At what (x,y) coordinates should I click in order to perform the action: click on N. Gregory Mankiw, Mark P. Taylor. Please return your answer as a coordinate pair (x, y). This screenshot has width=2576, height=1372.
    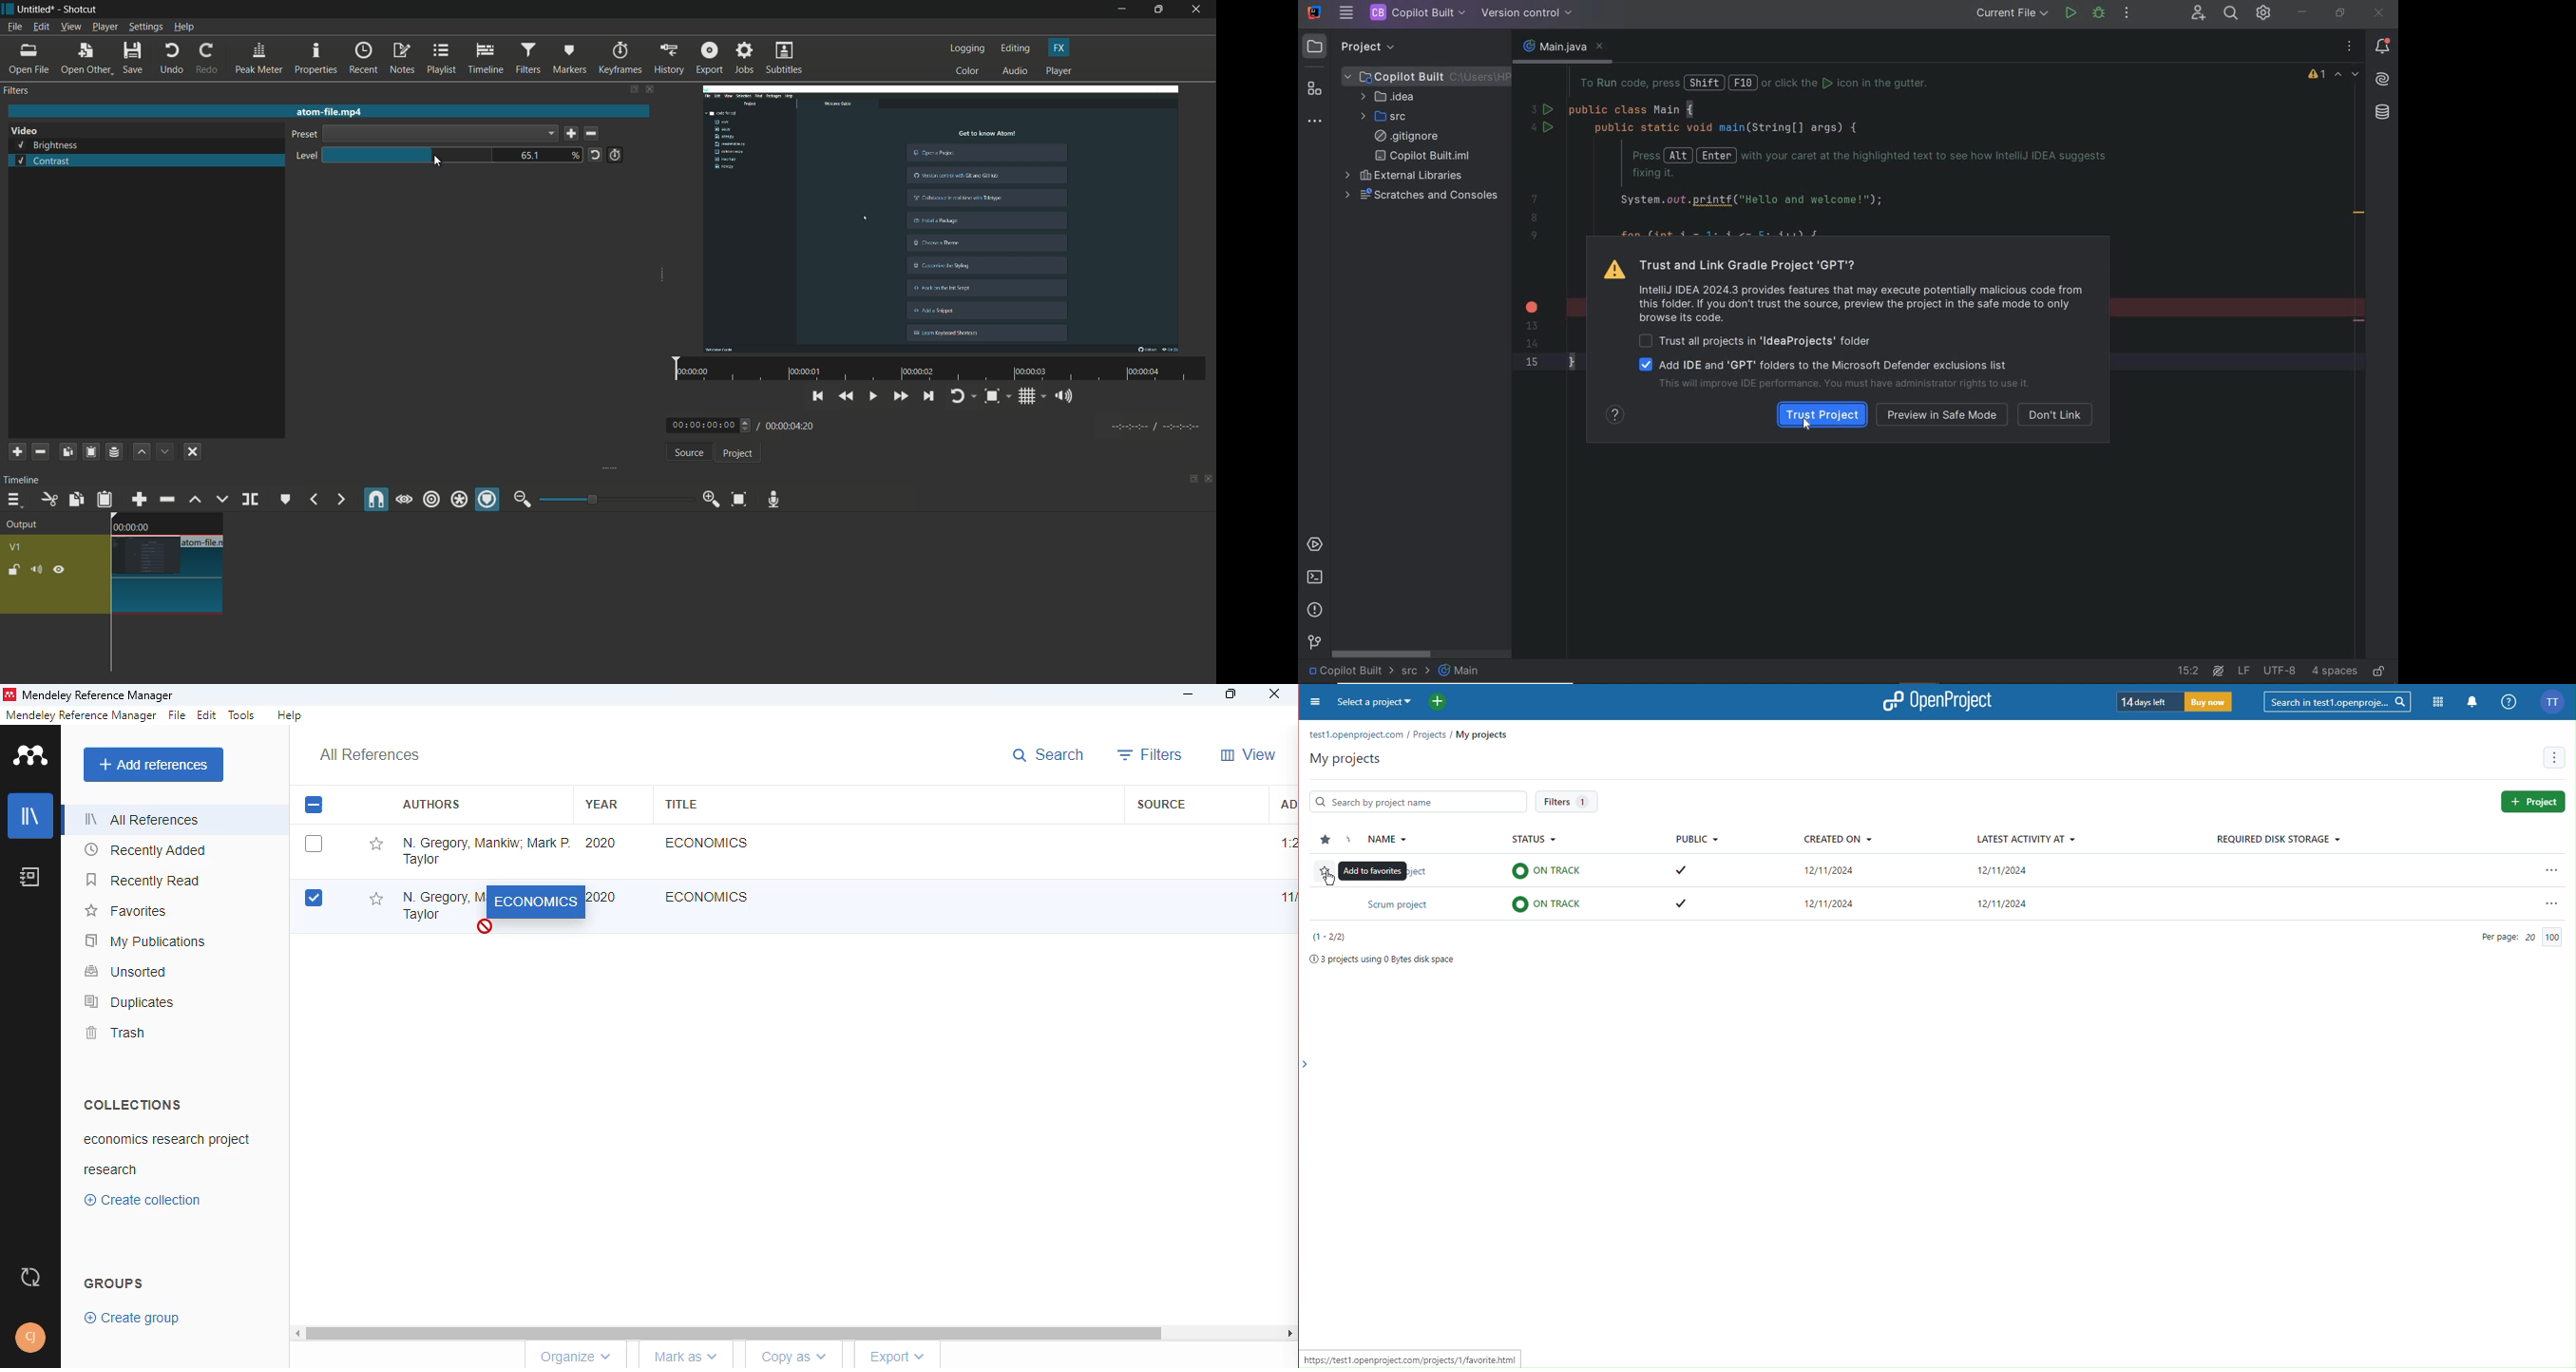
    Looking at the image, I should click on (486, 850).